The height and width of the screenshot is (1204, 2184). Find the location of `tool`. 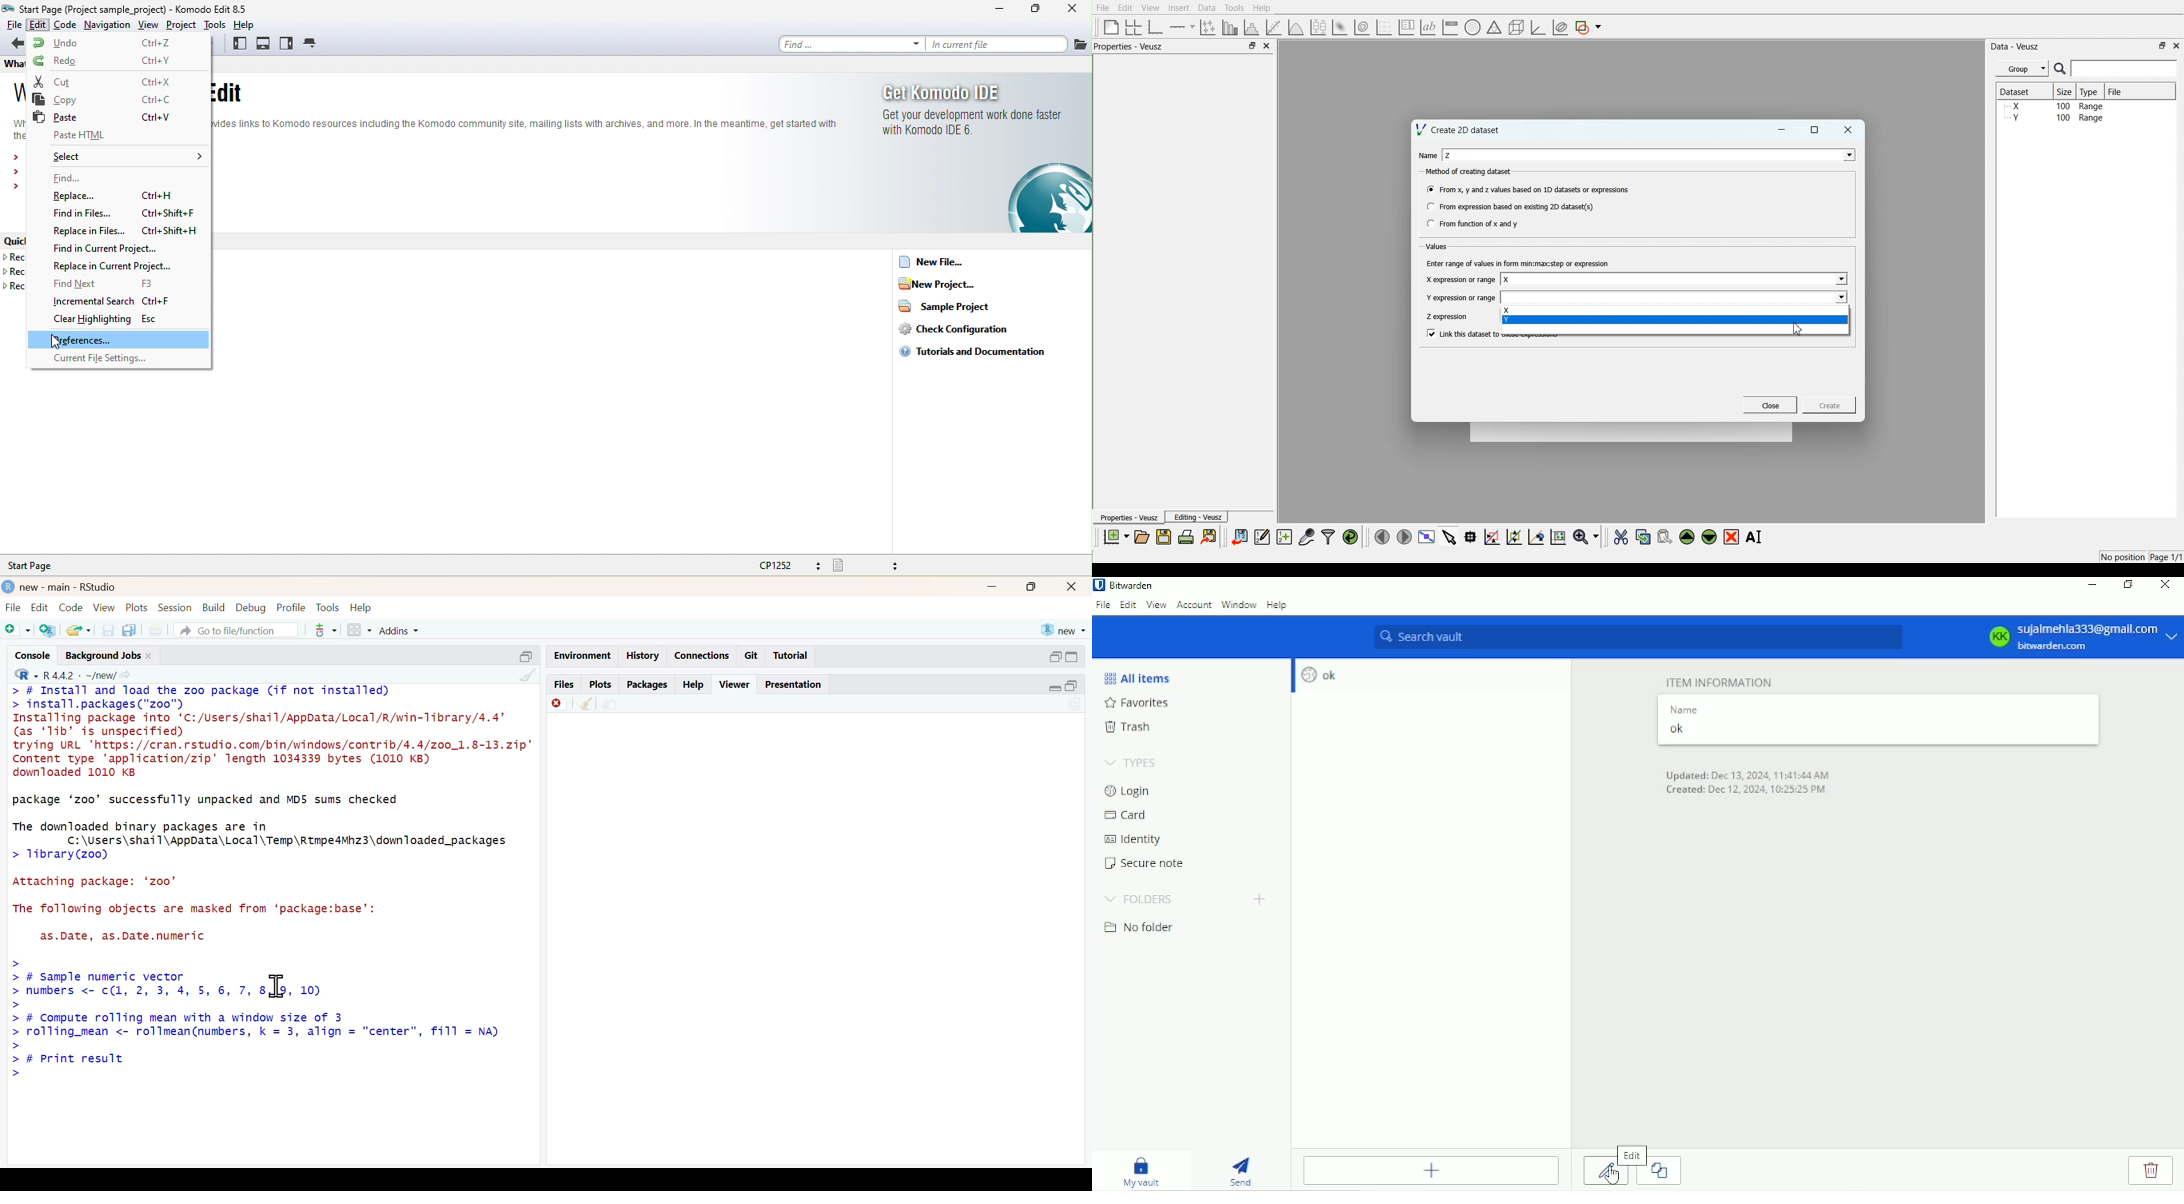

tool is located at coordinates (326, 630).